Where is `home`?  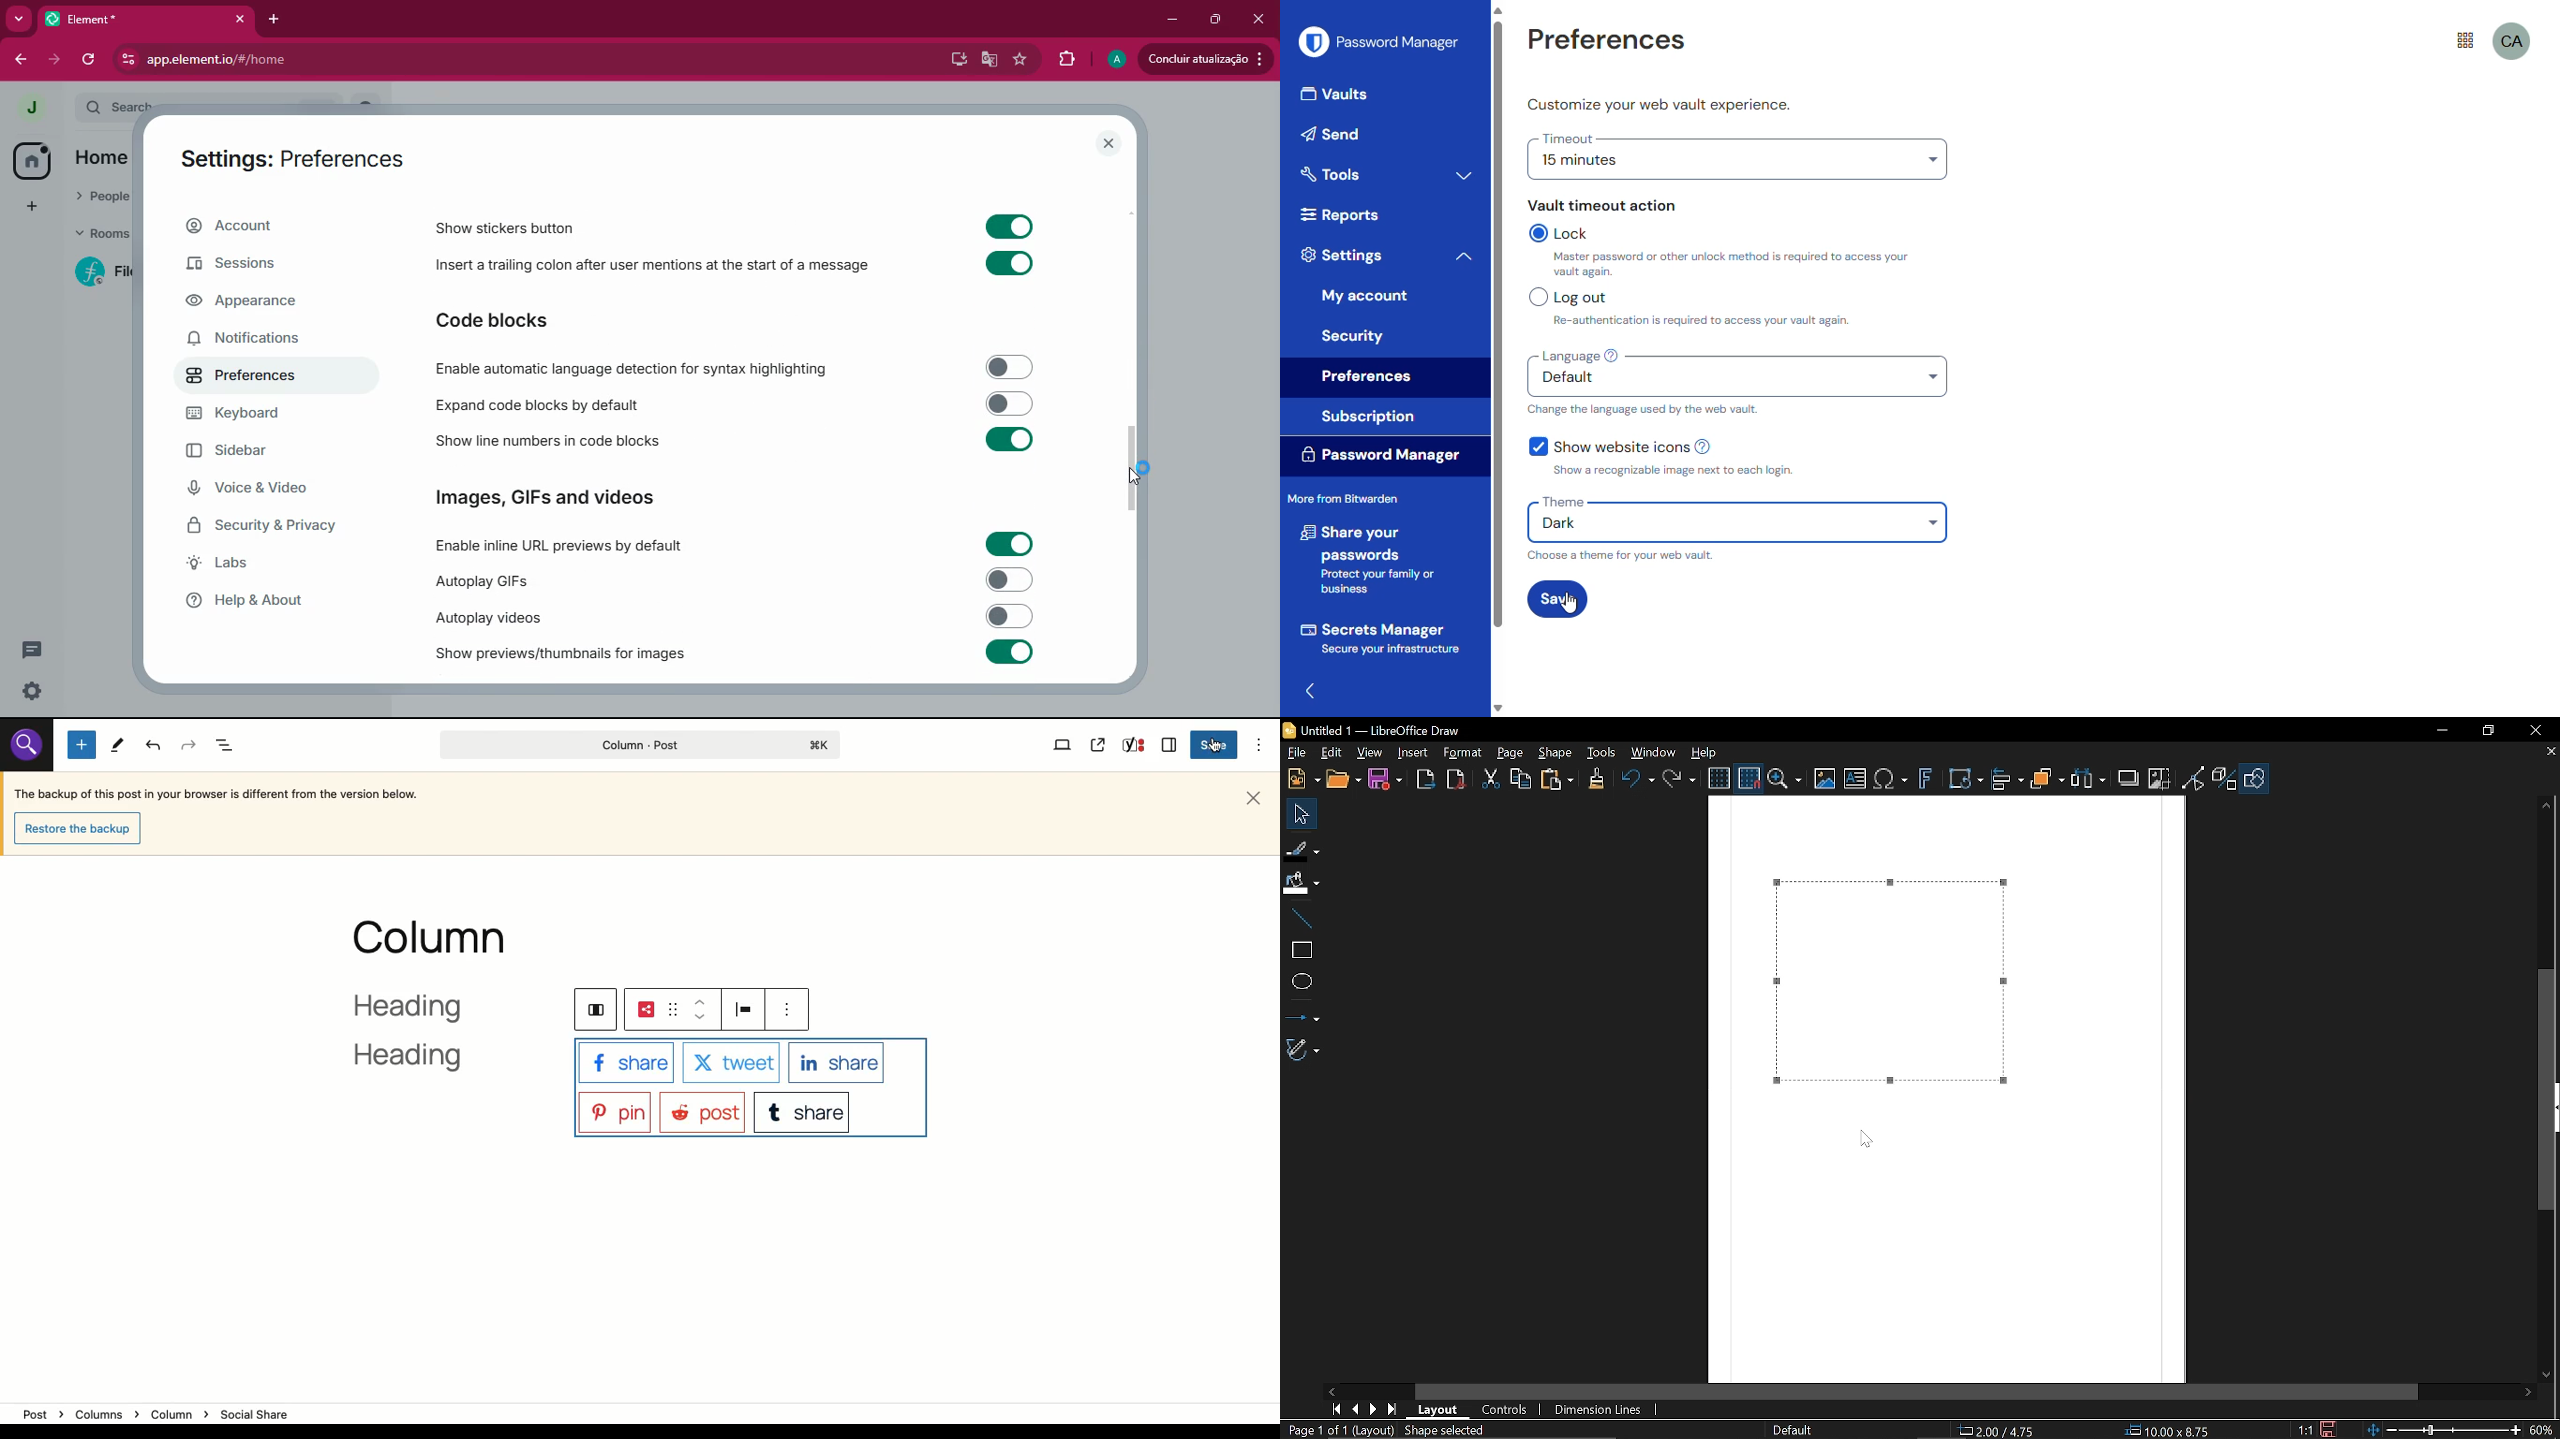
home is located at coordinates (31, 160).